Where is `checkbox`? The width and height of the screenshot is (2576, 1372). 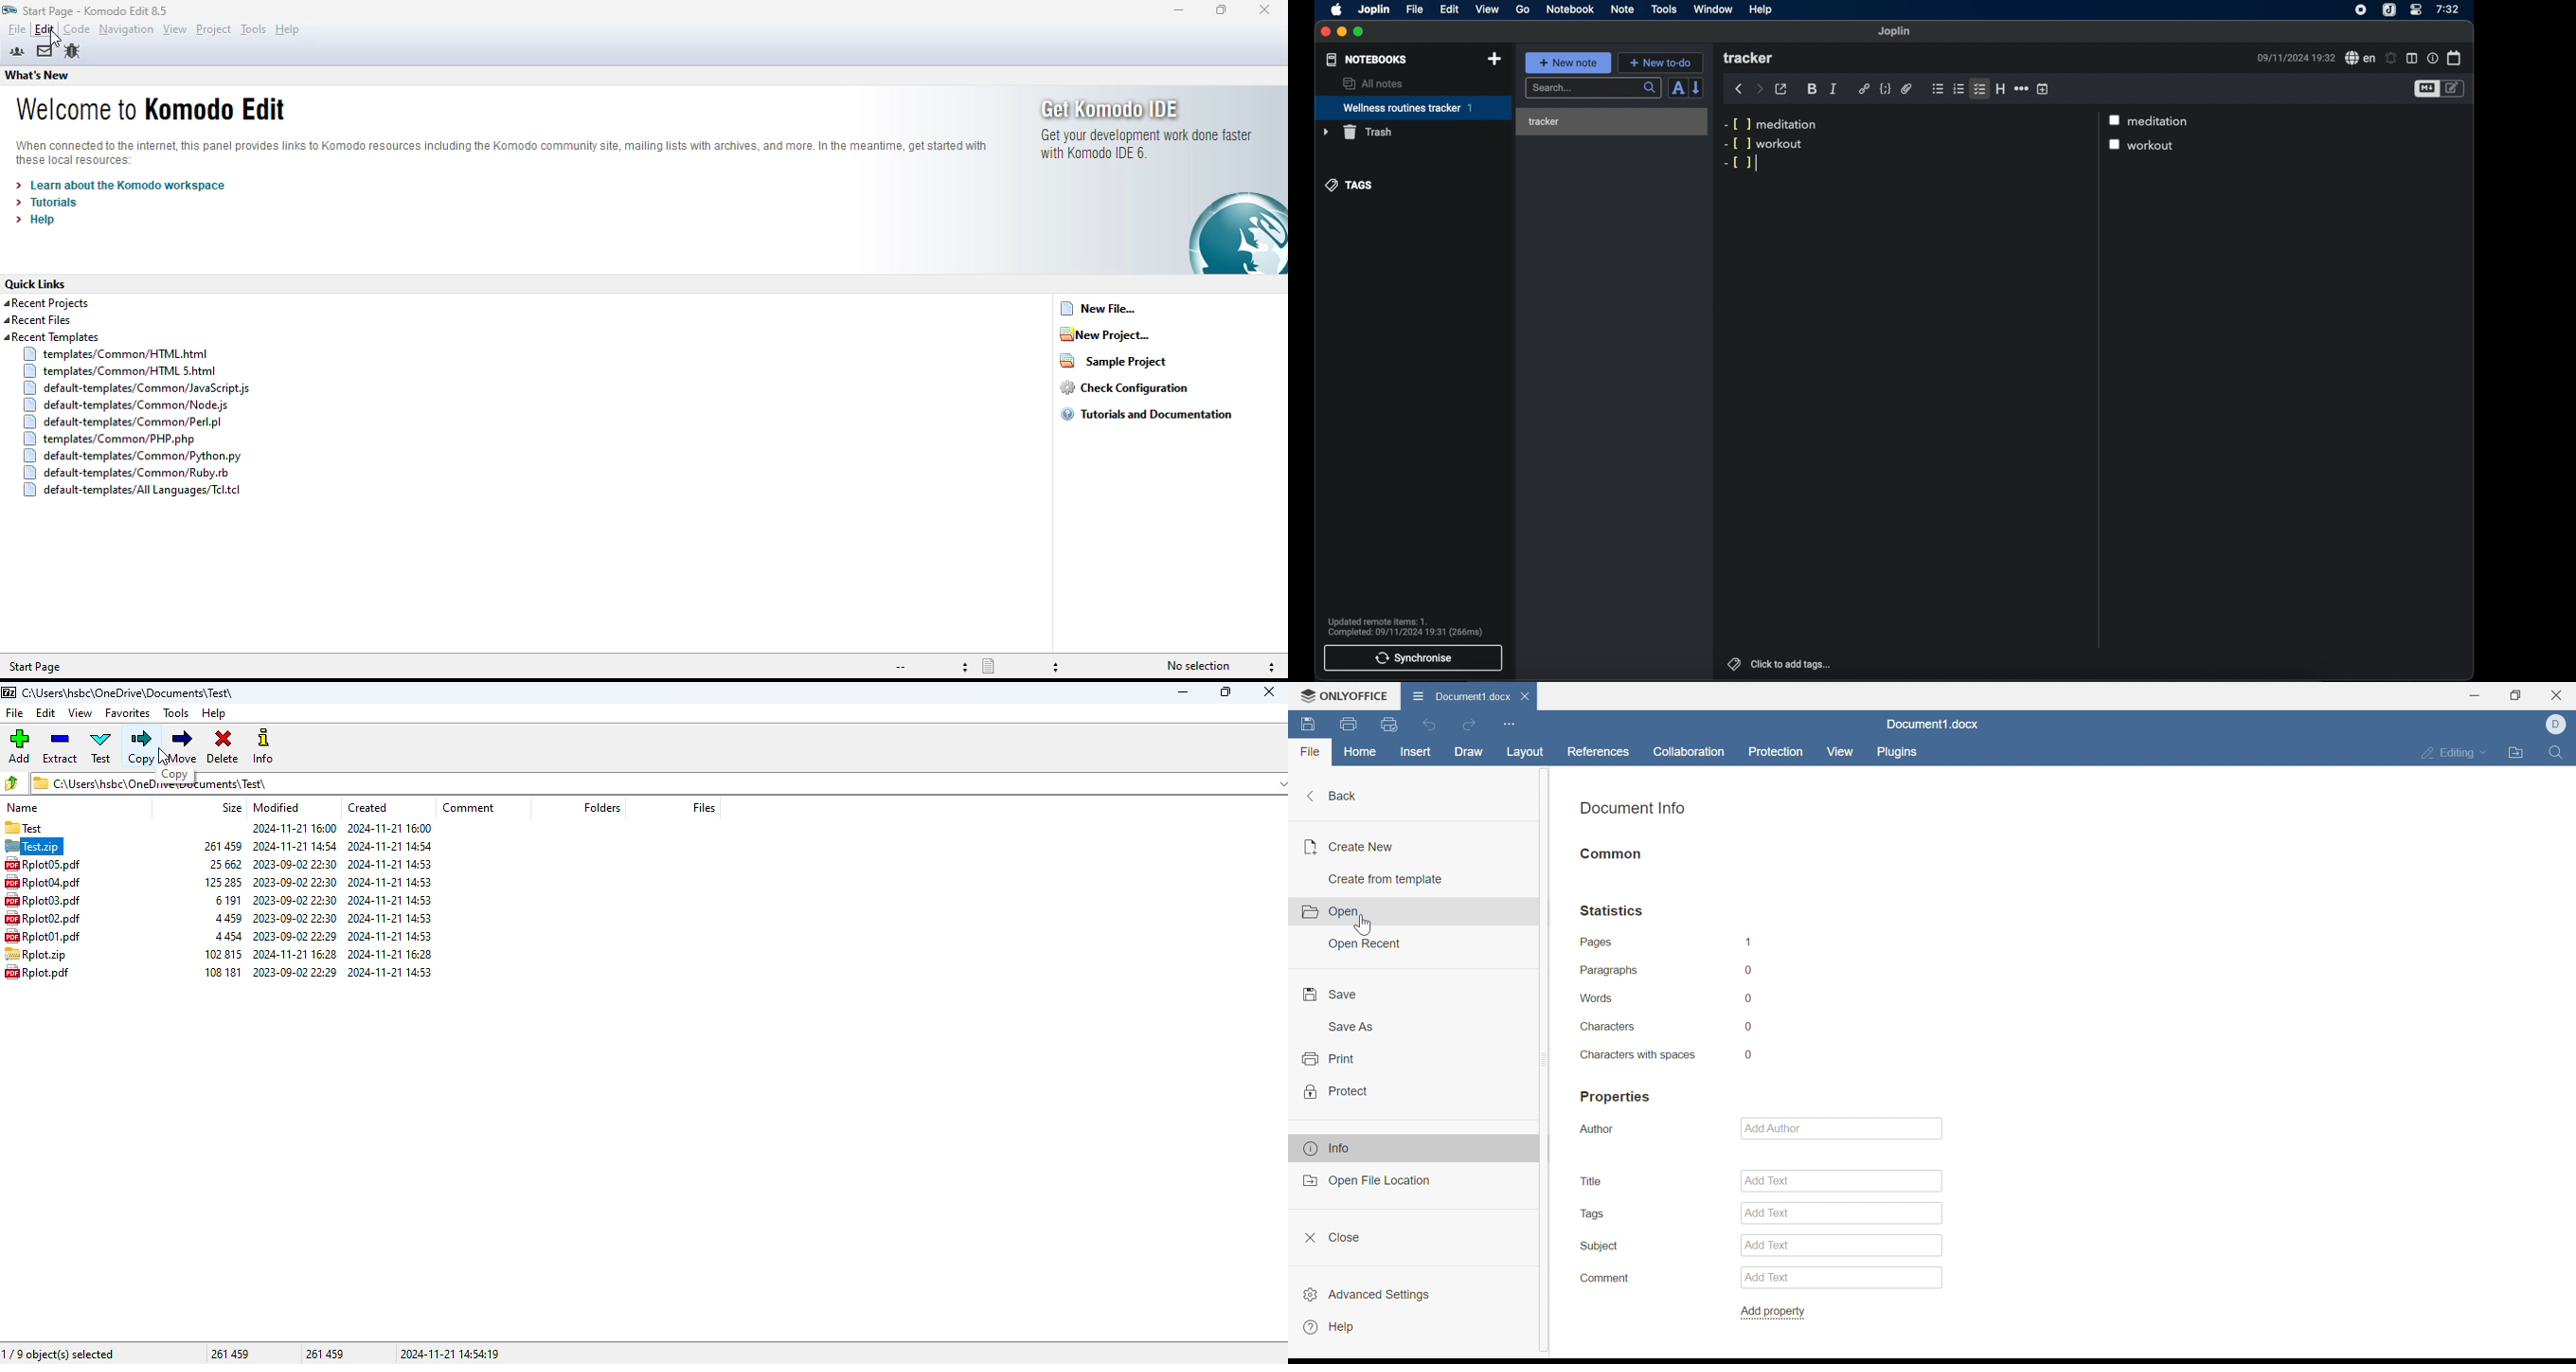 checkbox is located at coordinates (2116, 119).